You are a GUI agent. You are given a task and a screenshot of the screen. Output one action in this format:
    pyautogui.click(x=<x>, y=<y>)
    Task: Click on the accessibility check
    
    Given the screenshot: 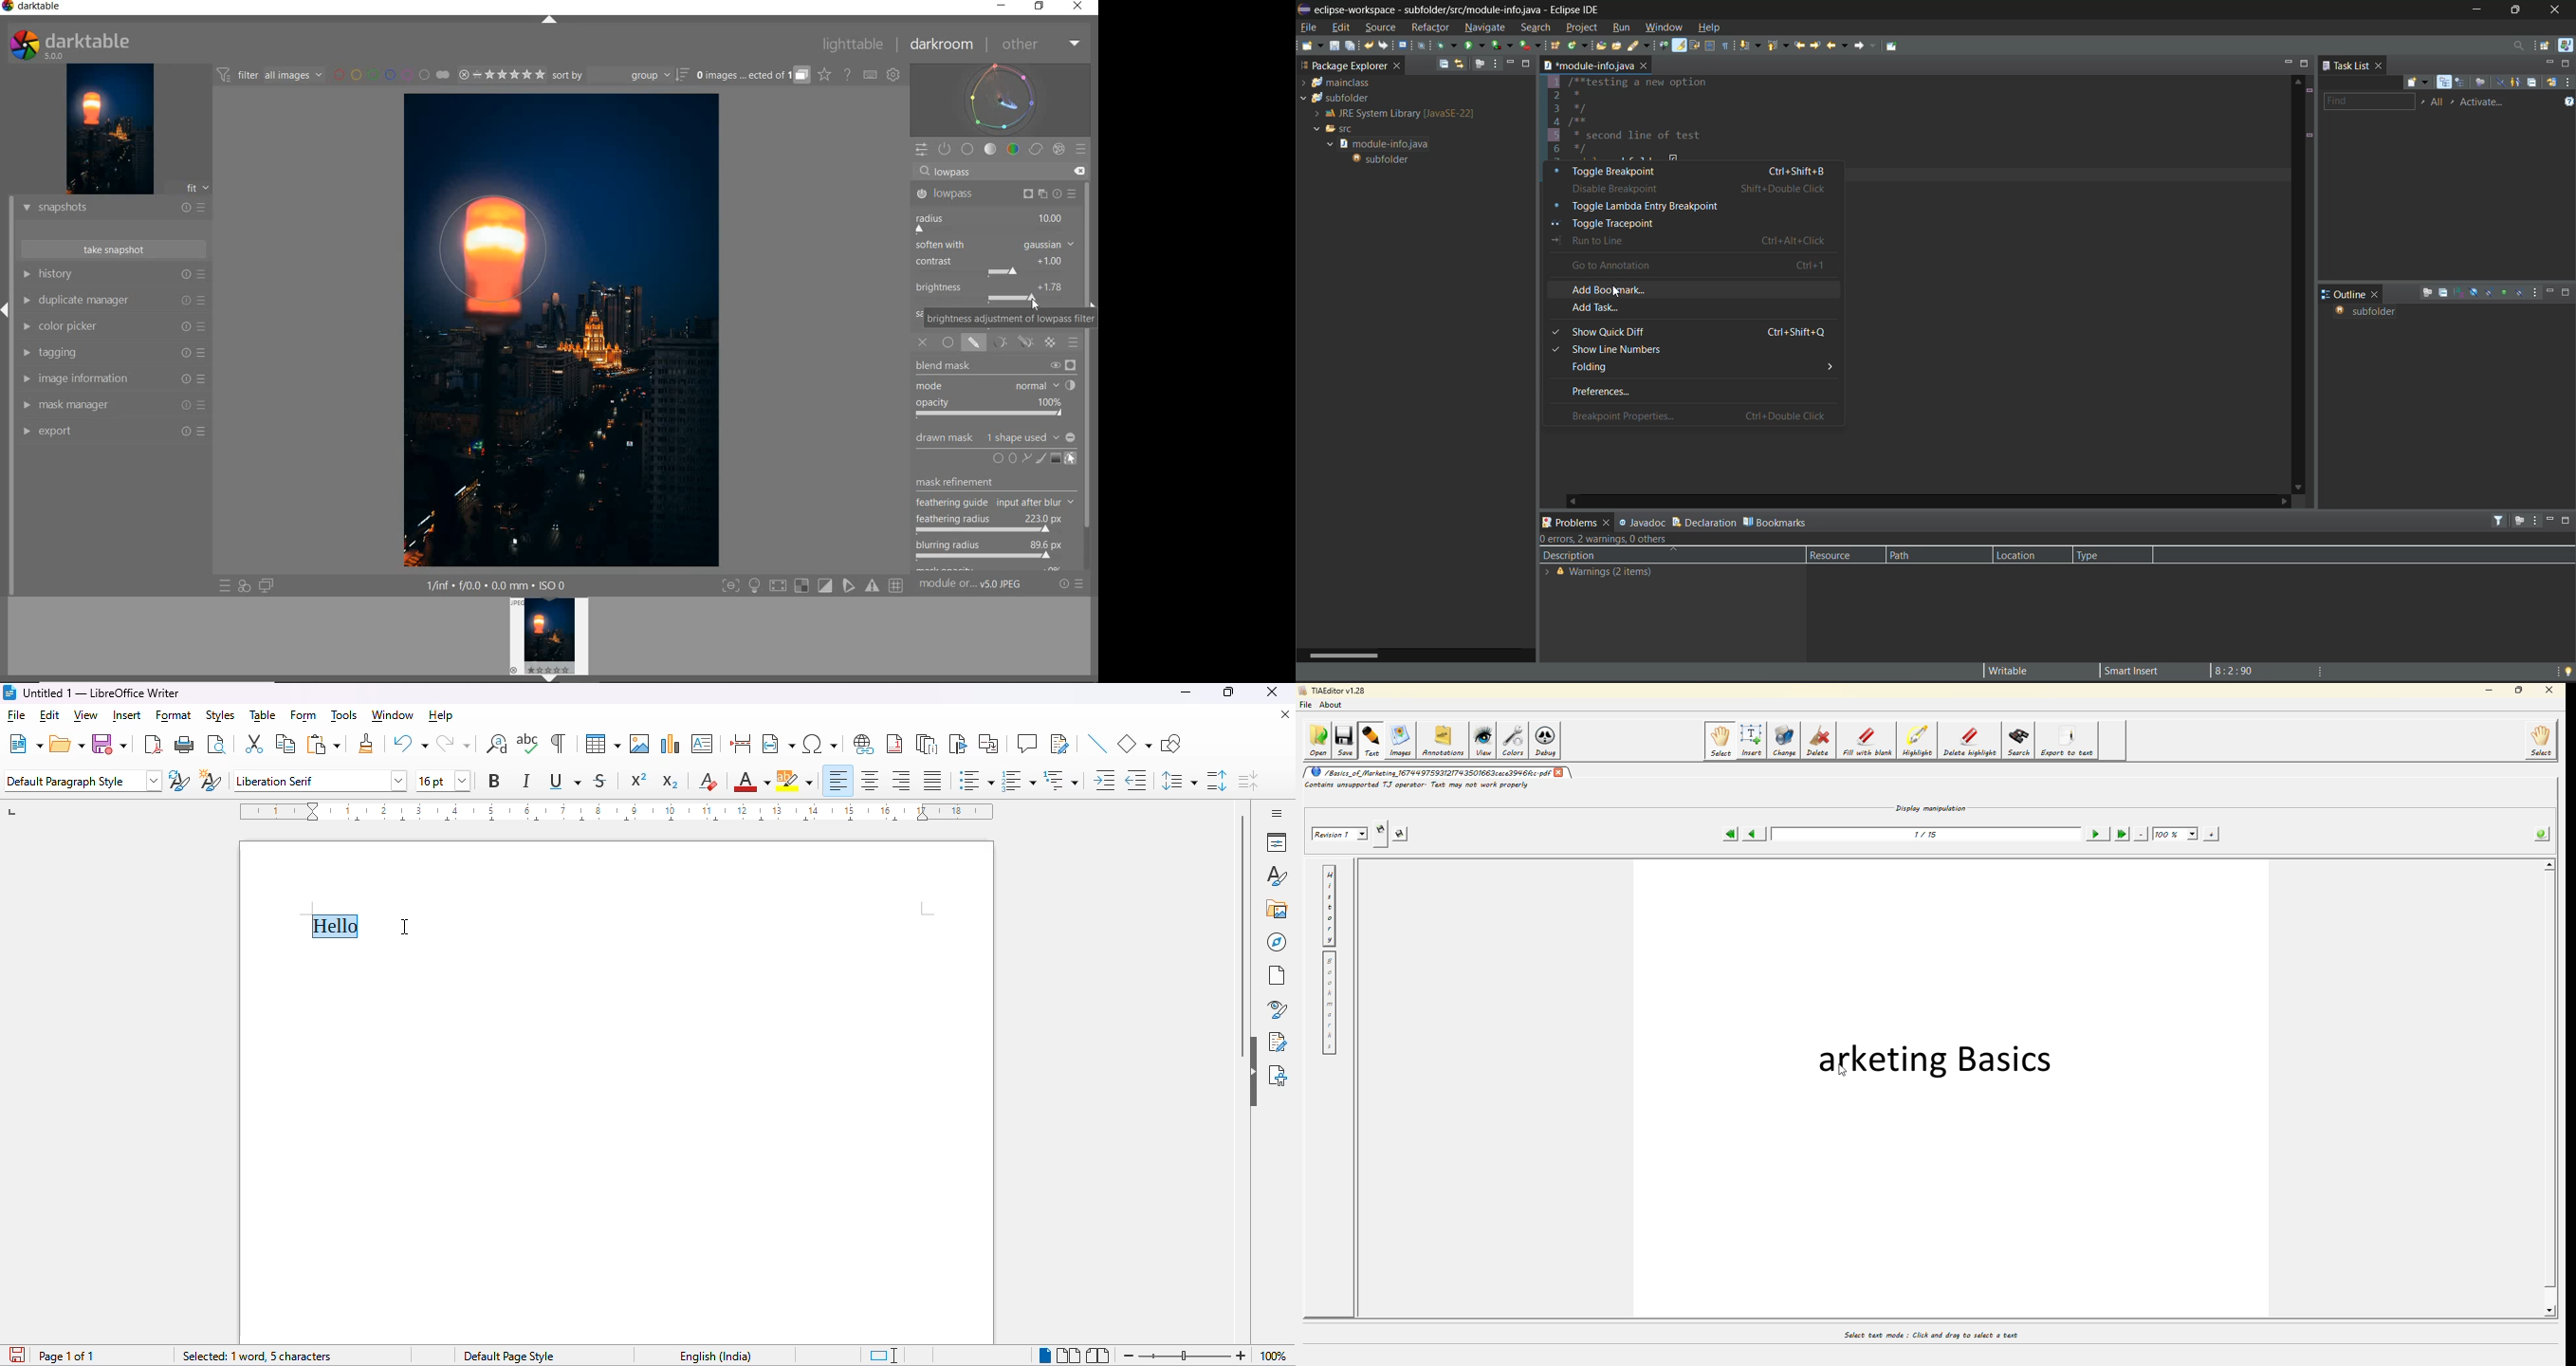 What is the action you would take?
    pyautogui.click(x=1279, y=1076)
    